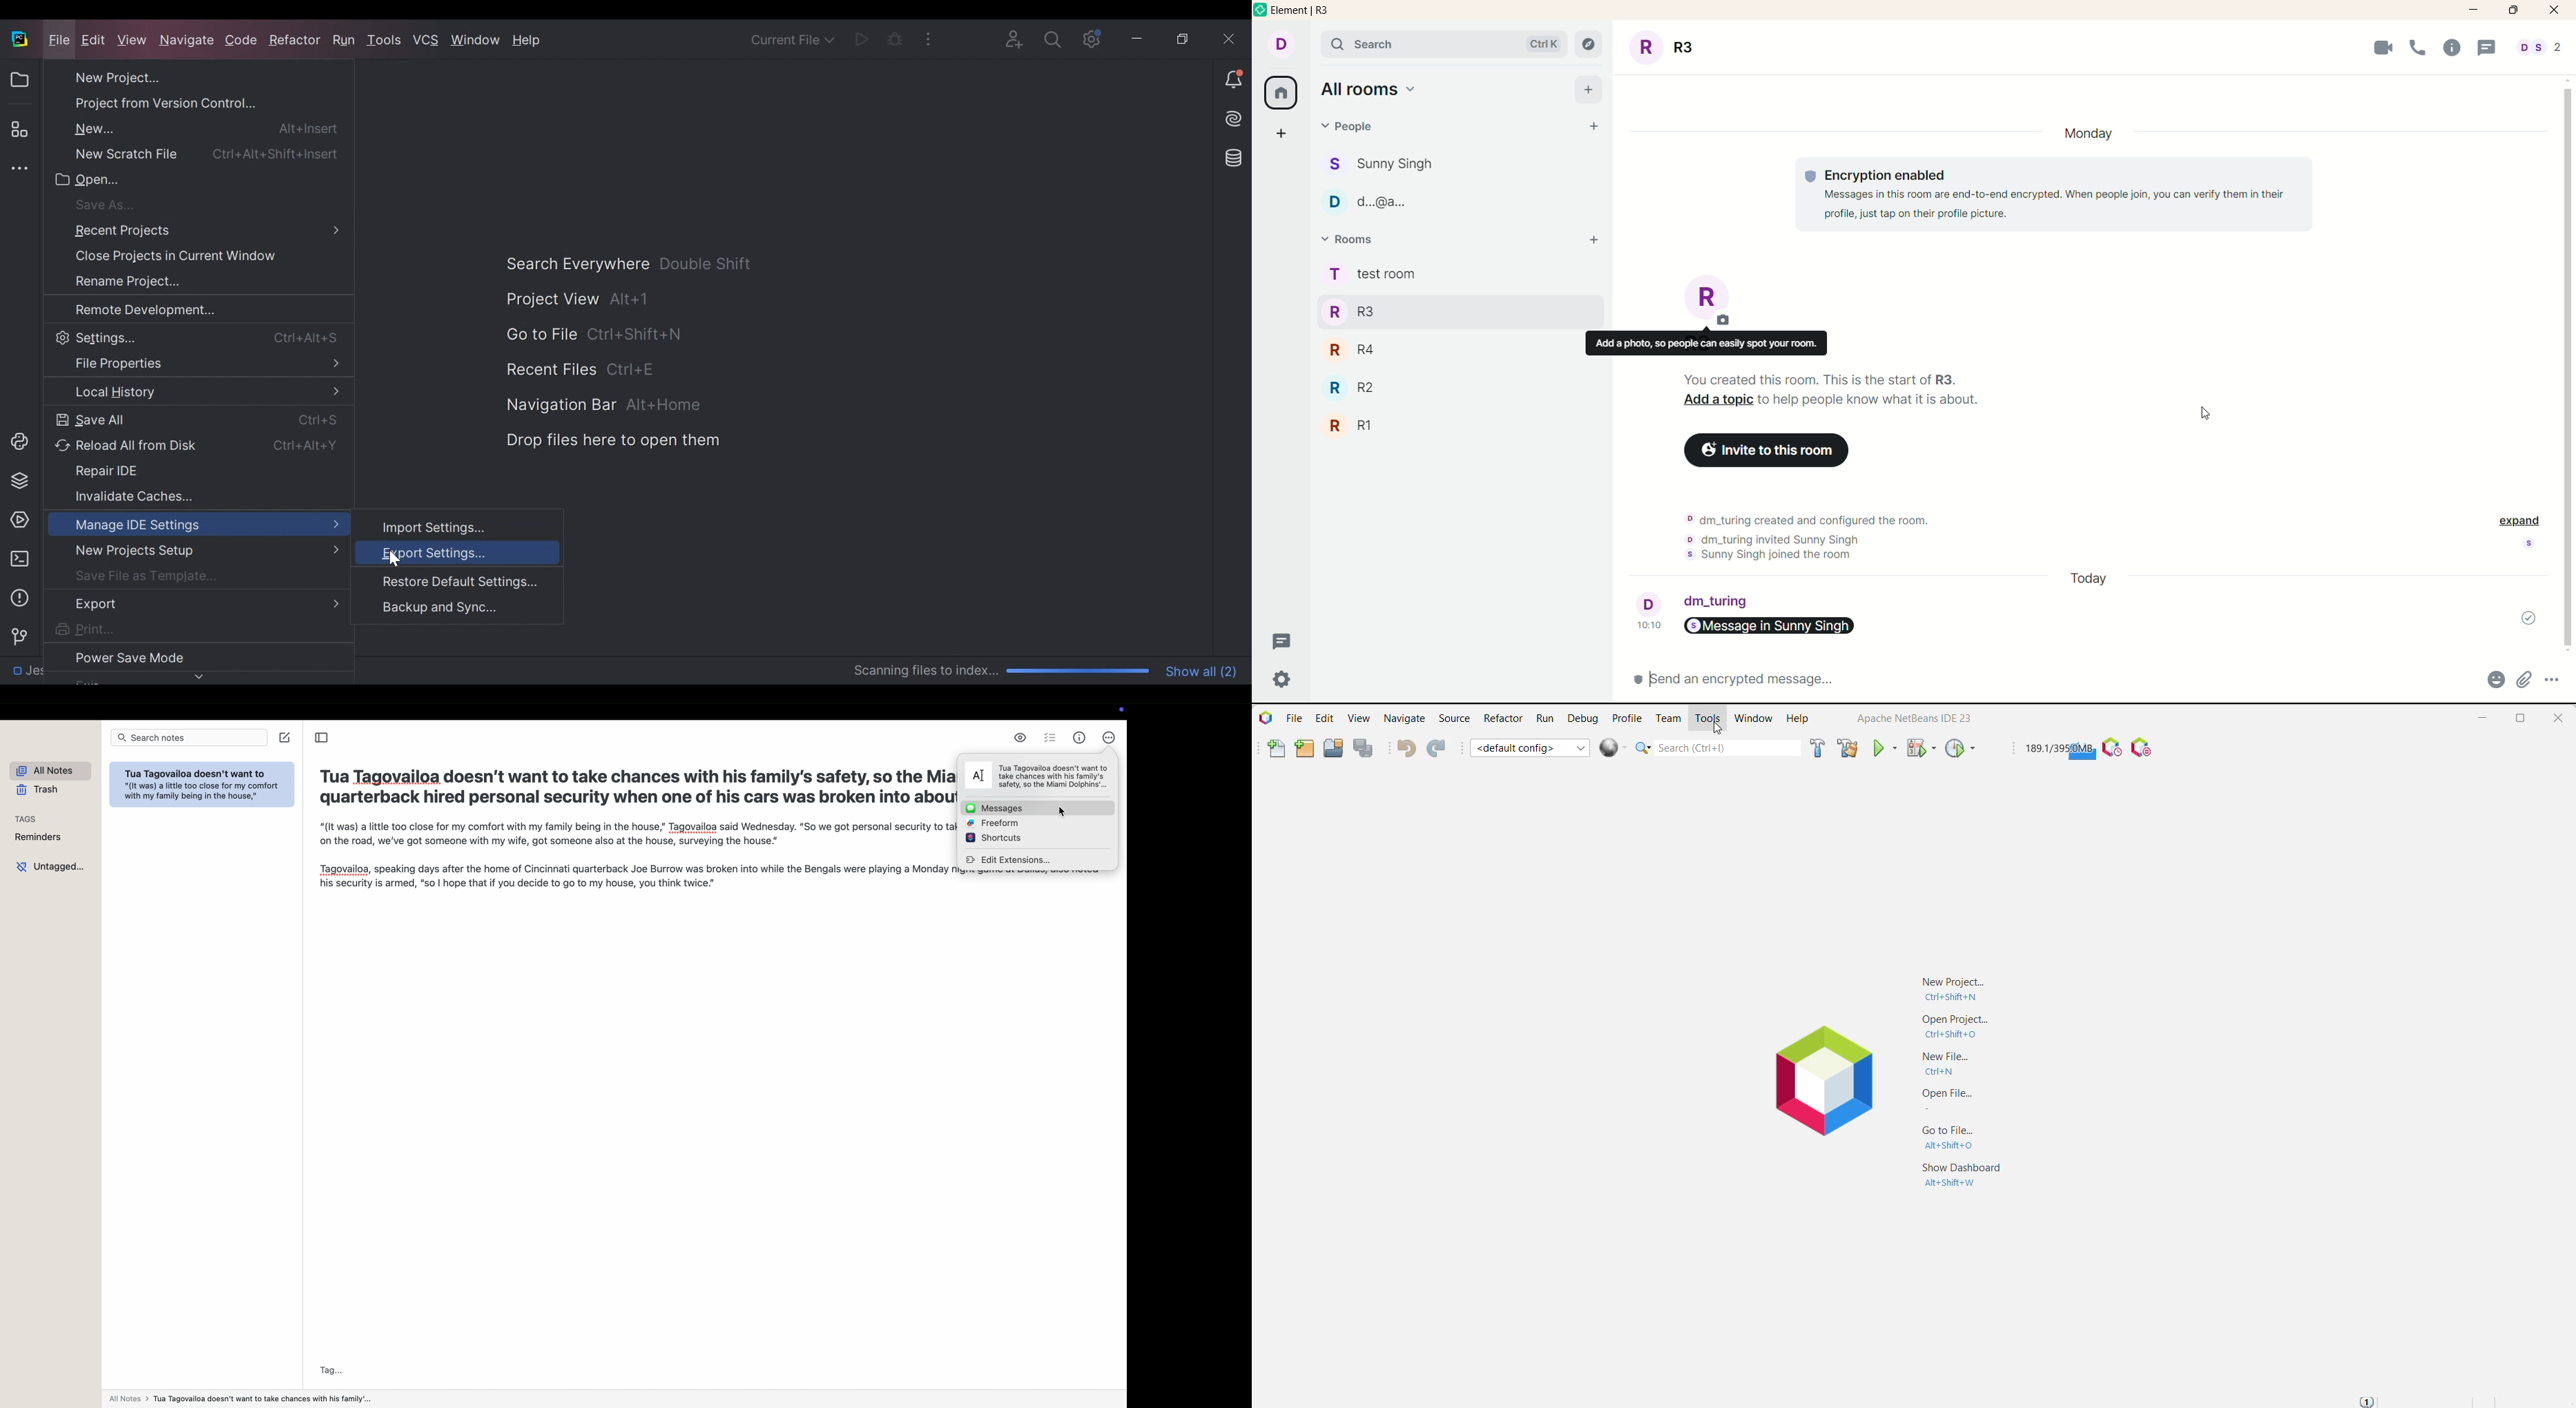  What do you see at coordinates (1754, 720) in the screenshot?
I see `Window` at bounding box center [1754, 720].